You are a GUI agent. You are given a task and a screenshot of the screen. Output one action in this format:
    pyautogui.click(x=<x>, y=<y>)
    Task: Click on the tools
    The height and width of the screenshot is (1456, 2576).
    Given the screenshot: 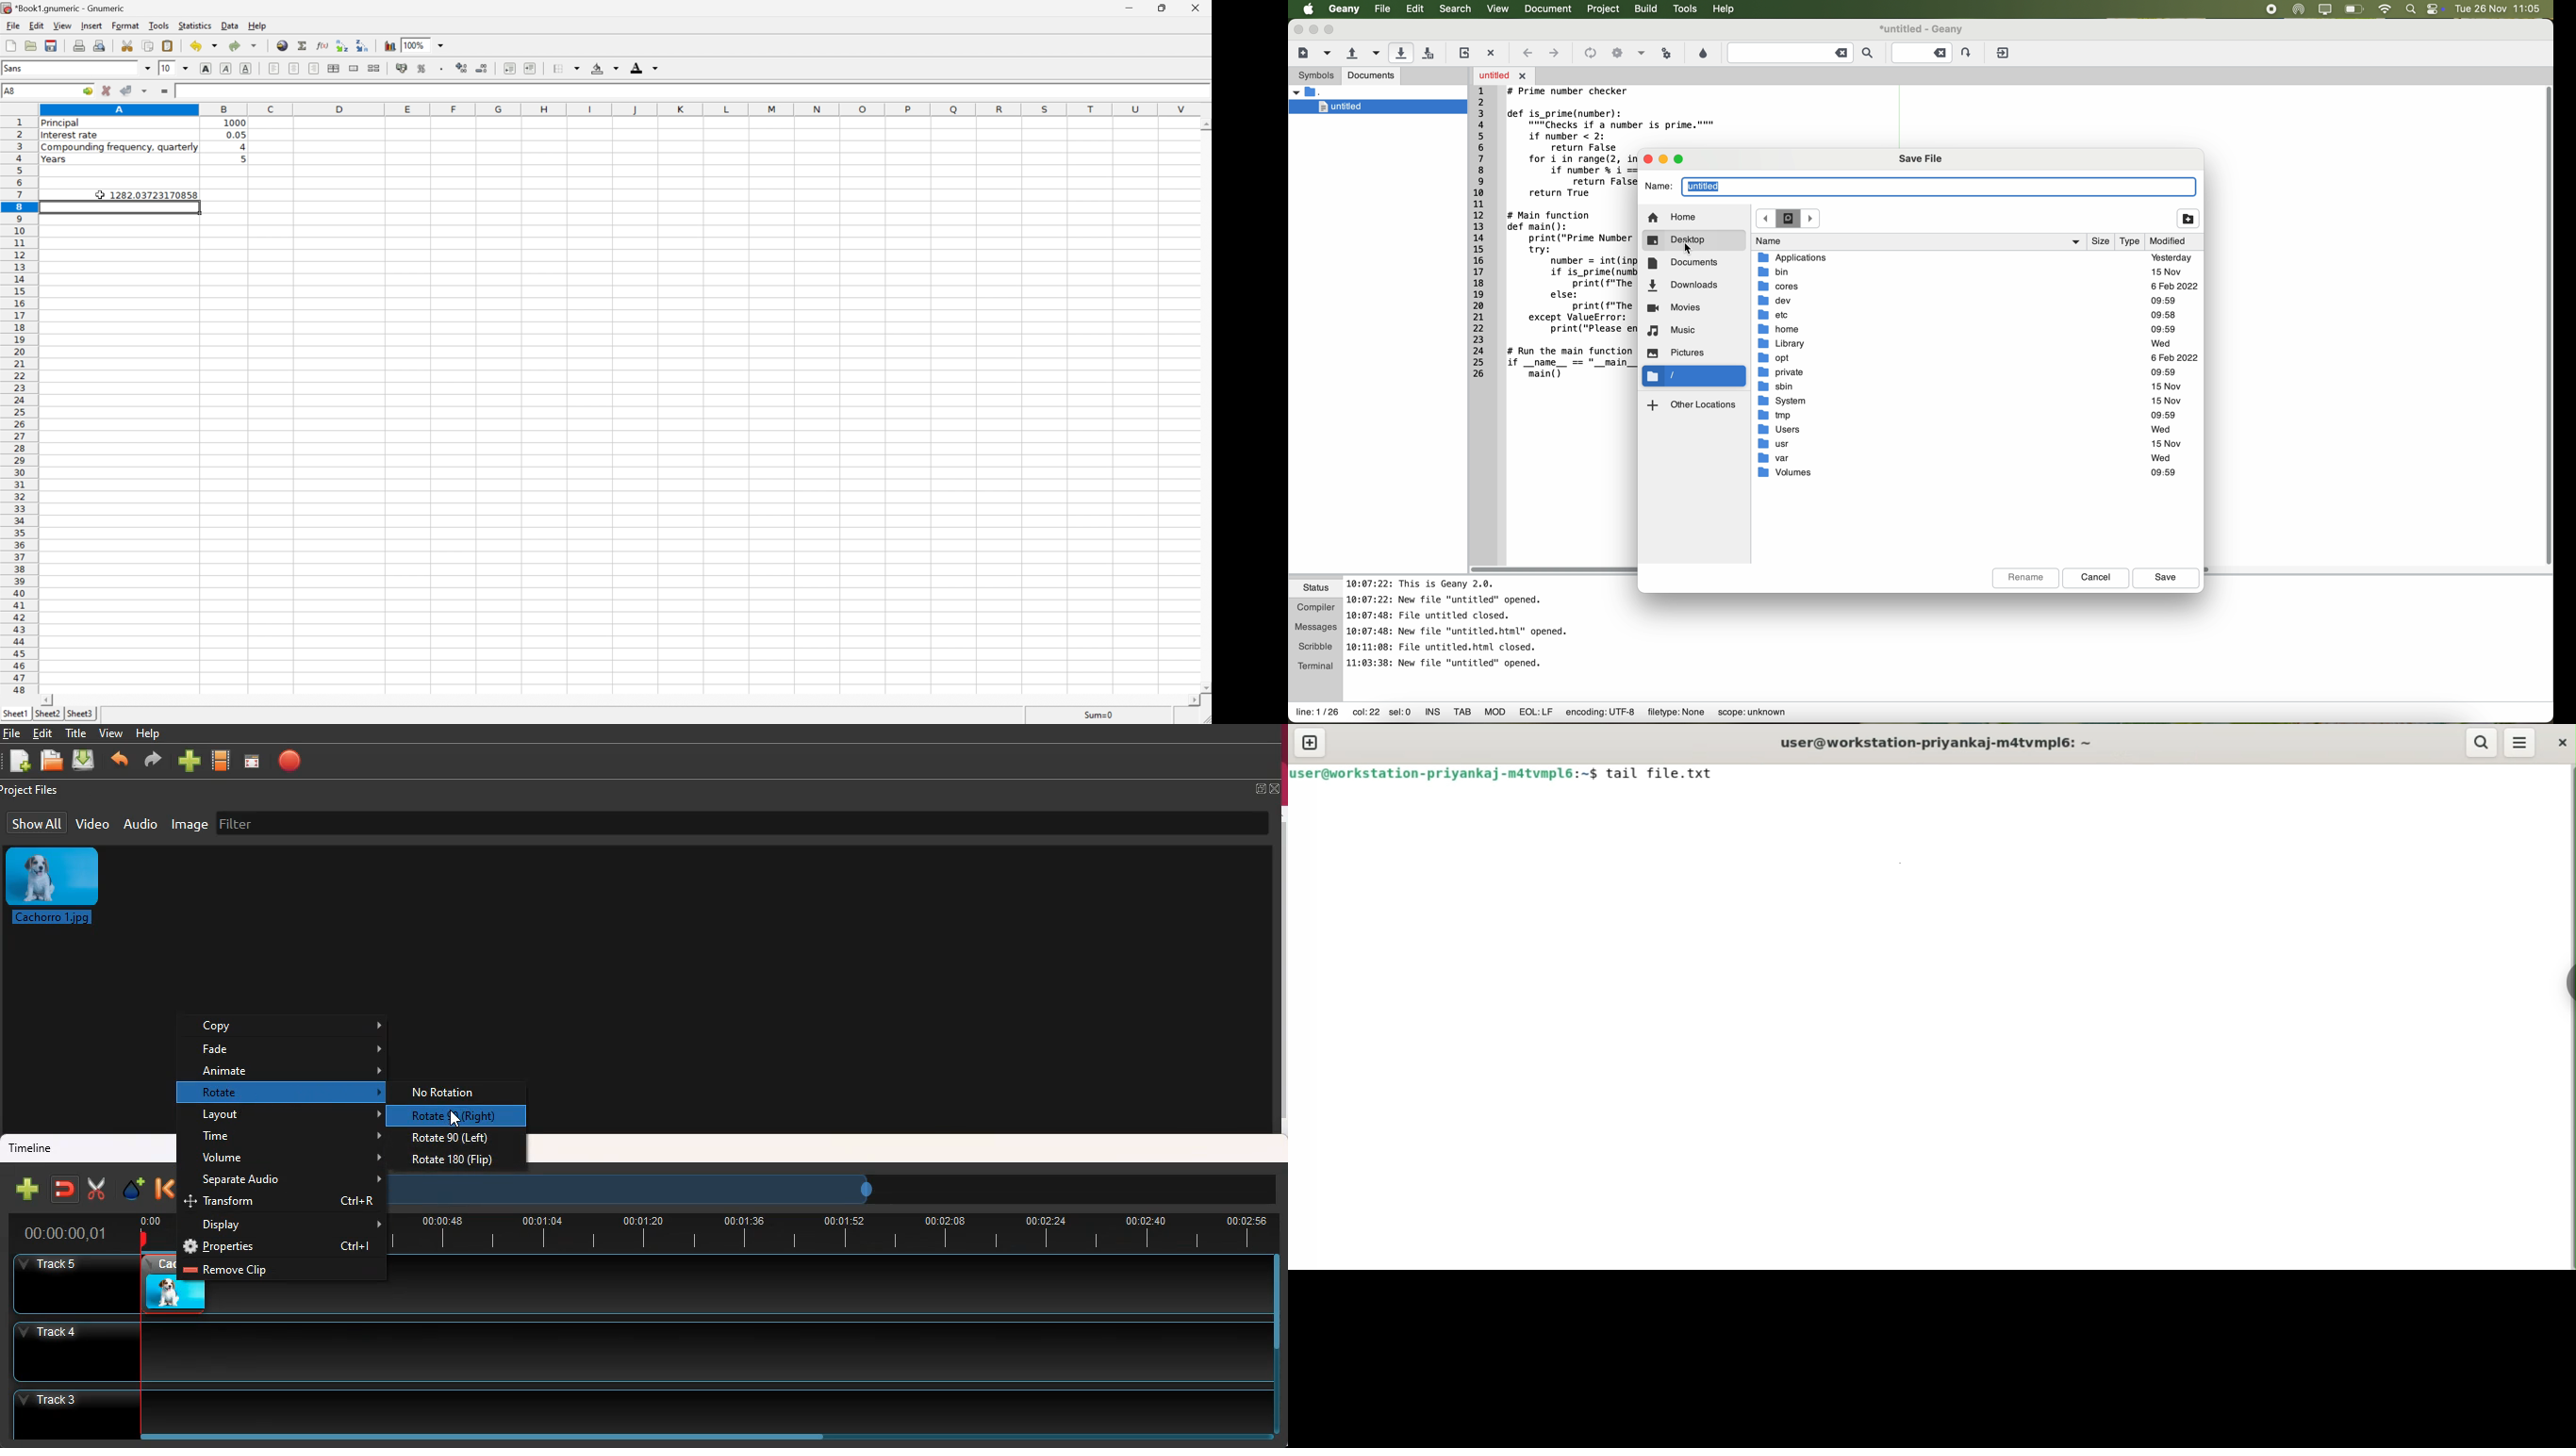 What is the action you would take?
    pyautogui.click(x=159, y=25)
    